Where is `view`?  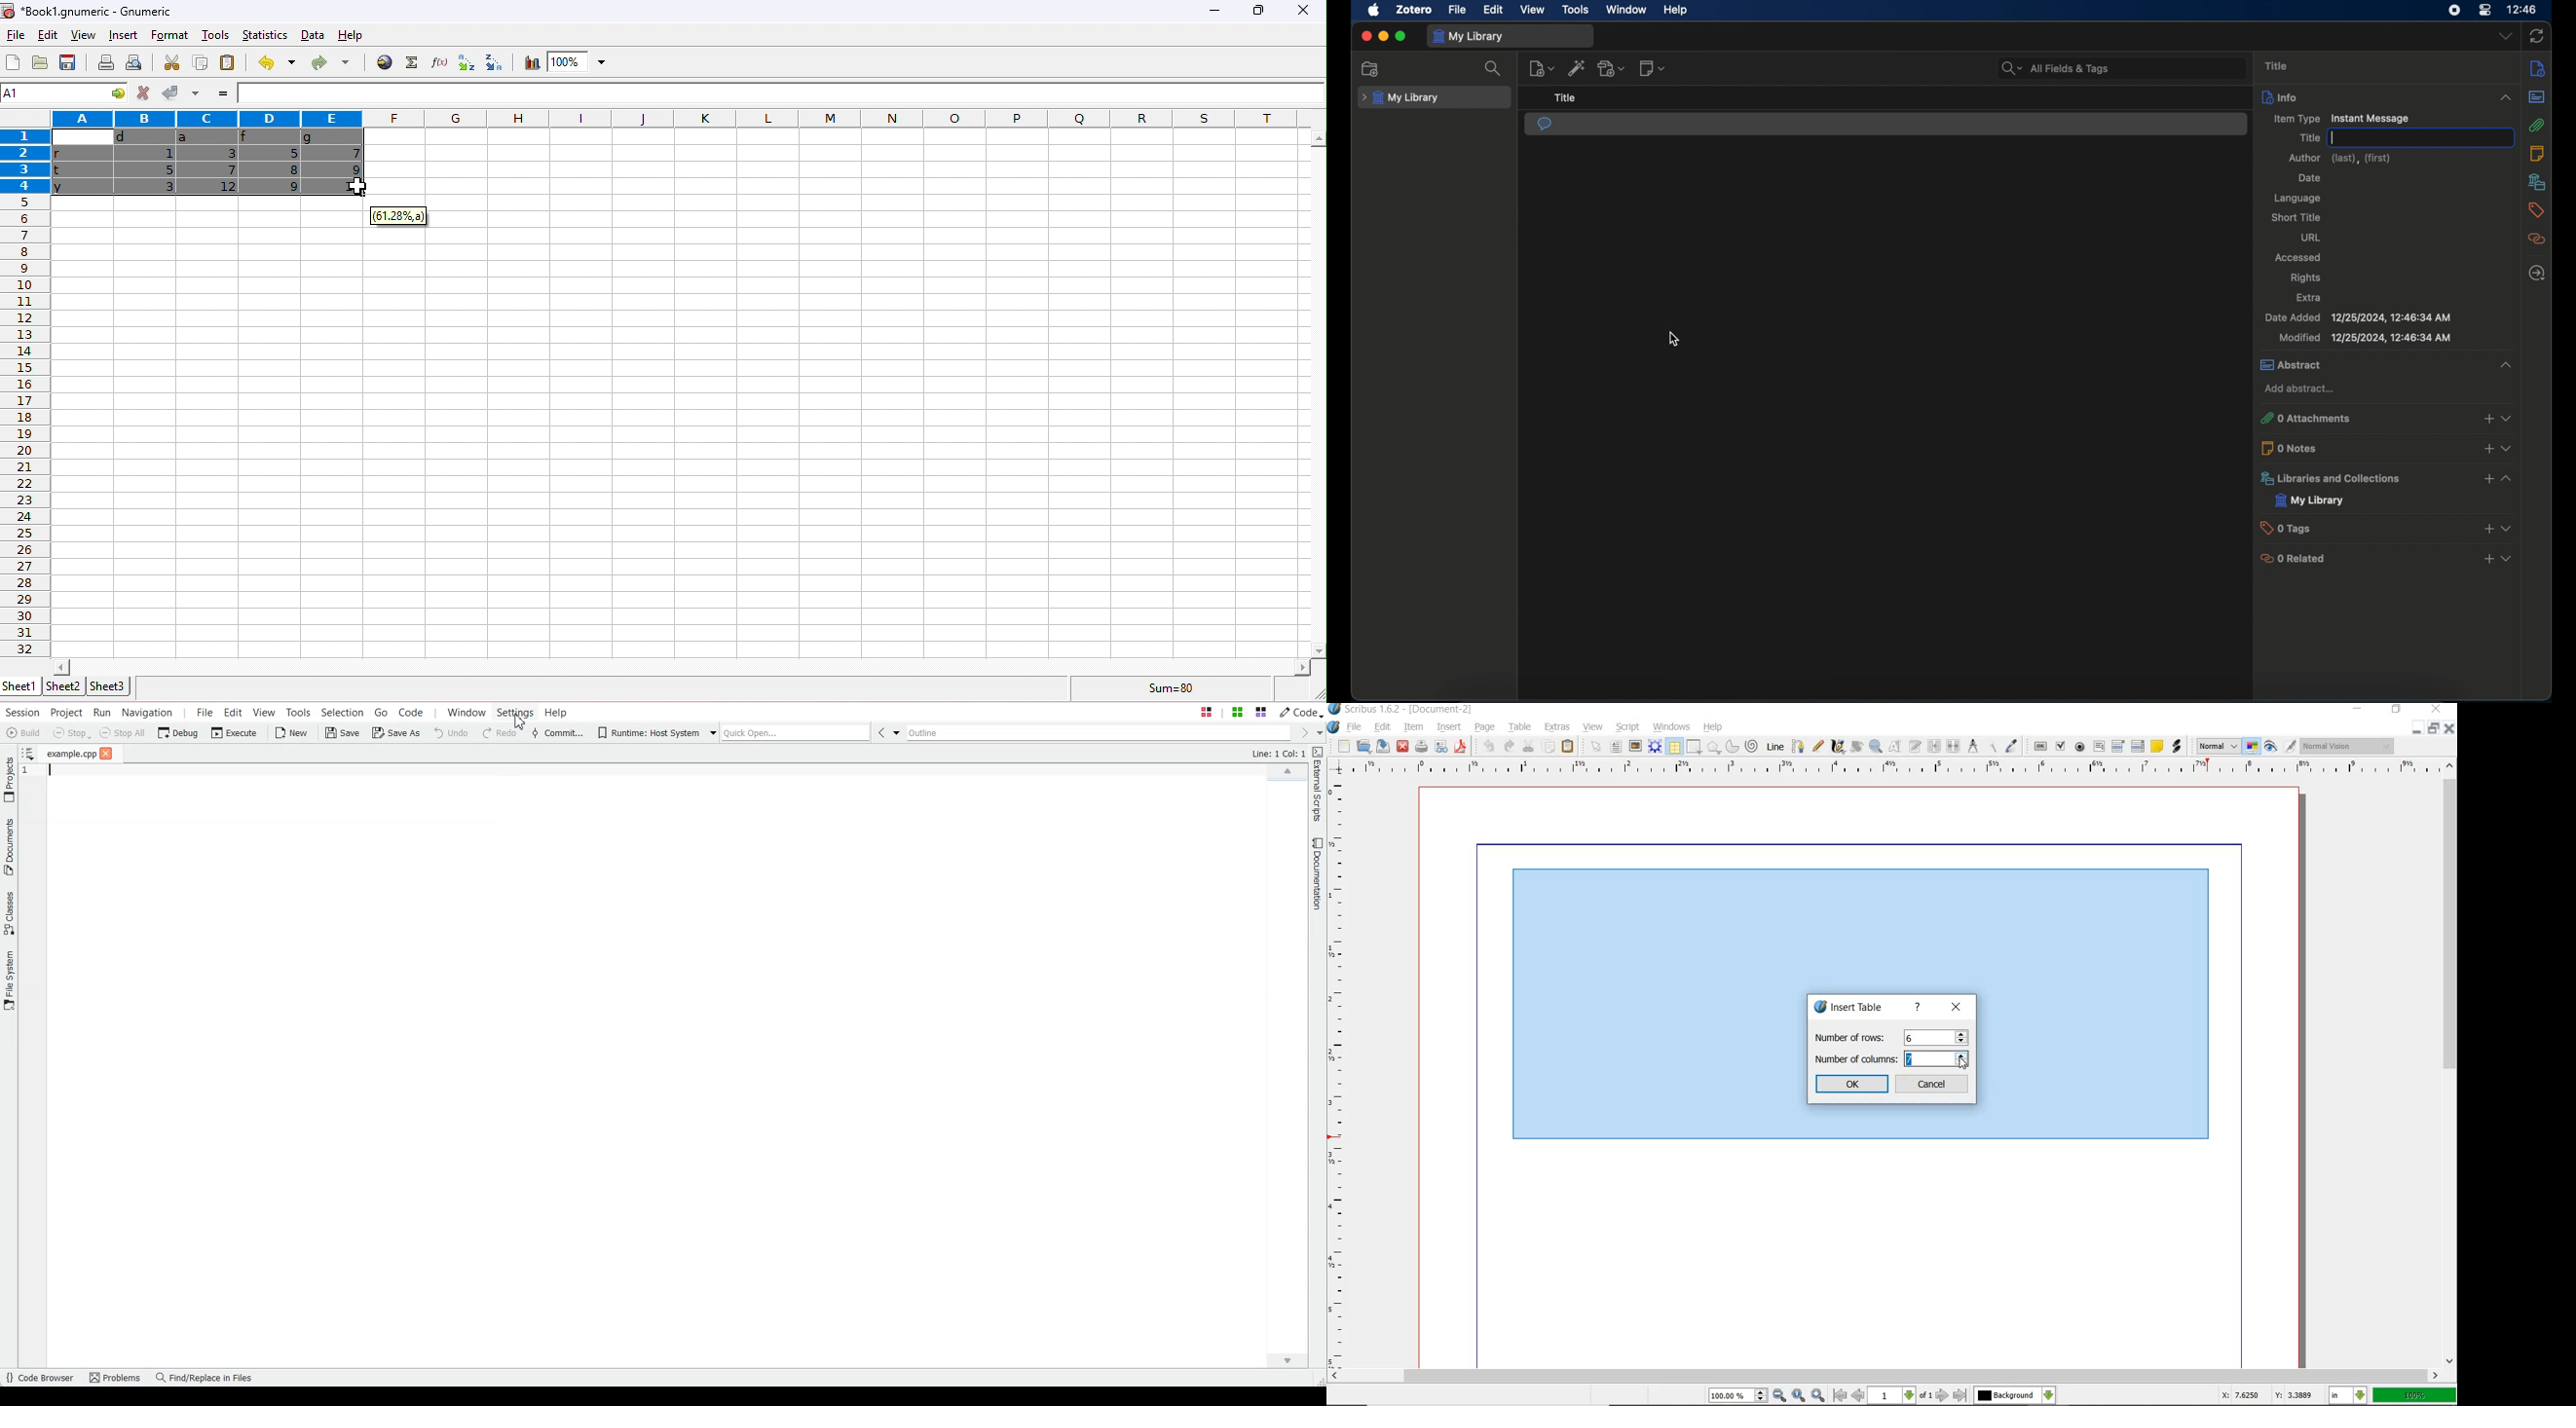 view is located at coordinates (83, 35).